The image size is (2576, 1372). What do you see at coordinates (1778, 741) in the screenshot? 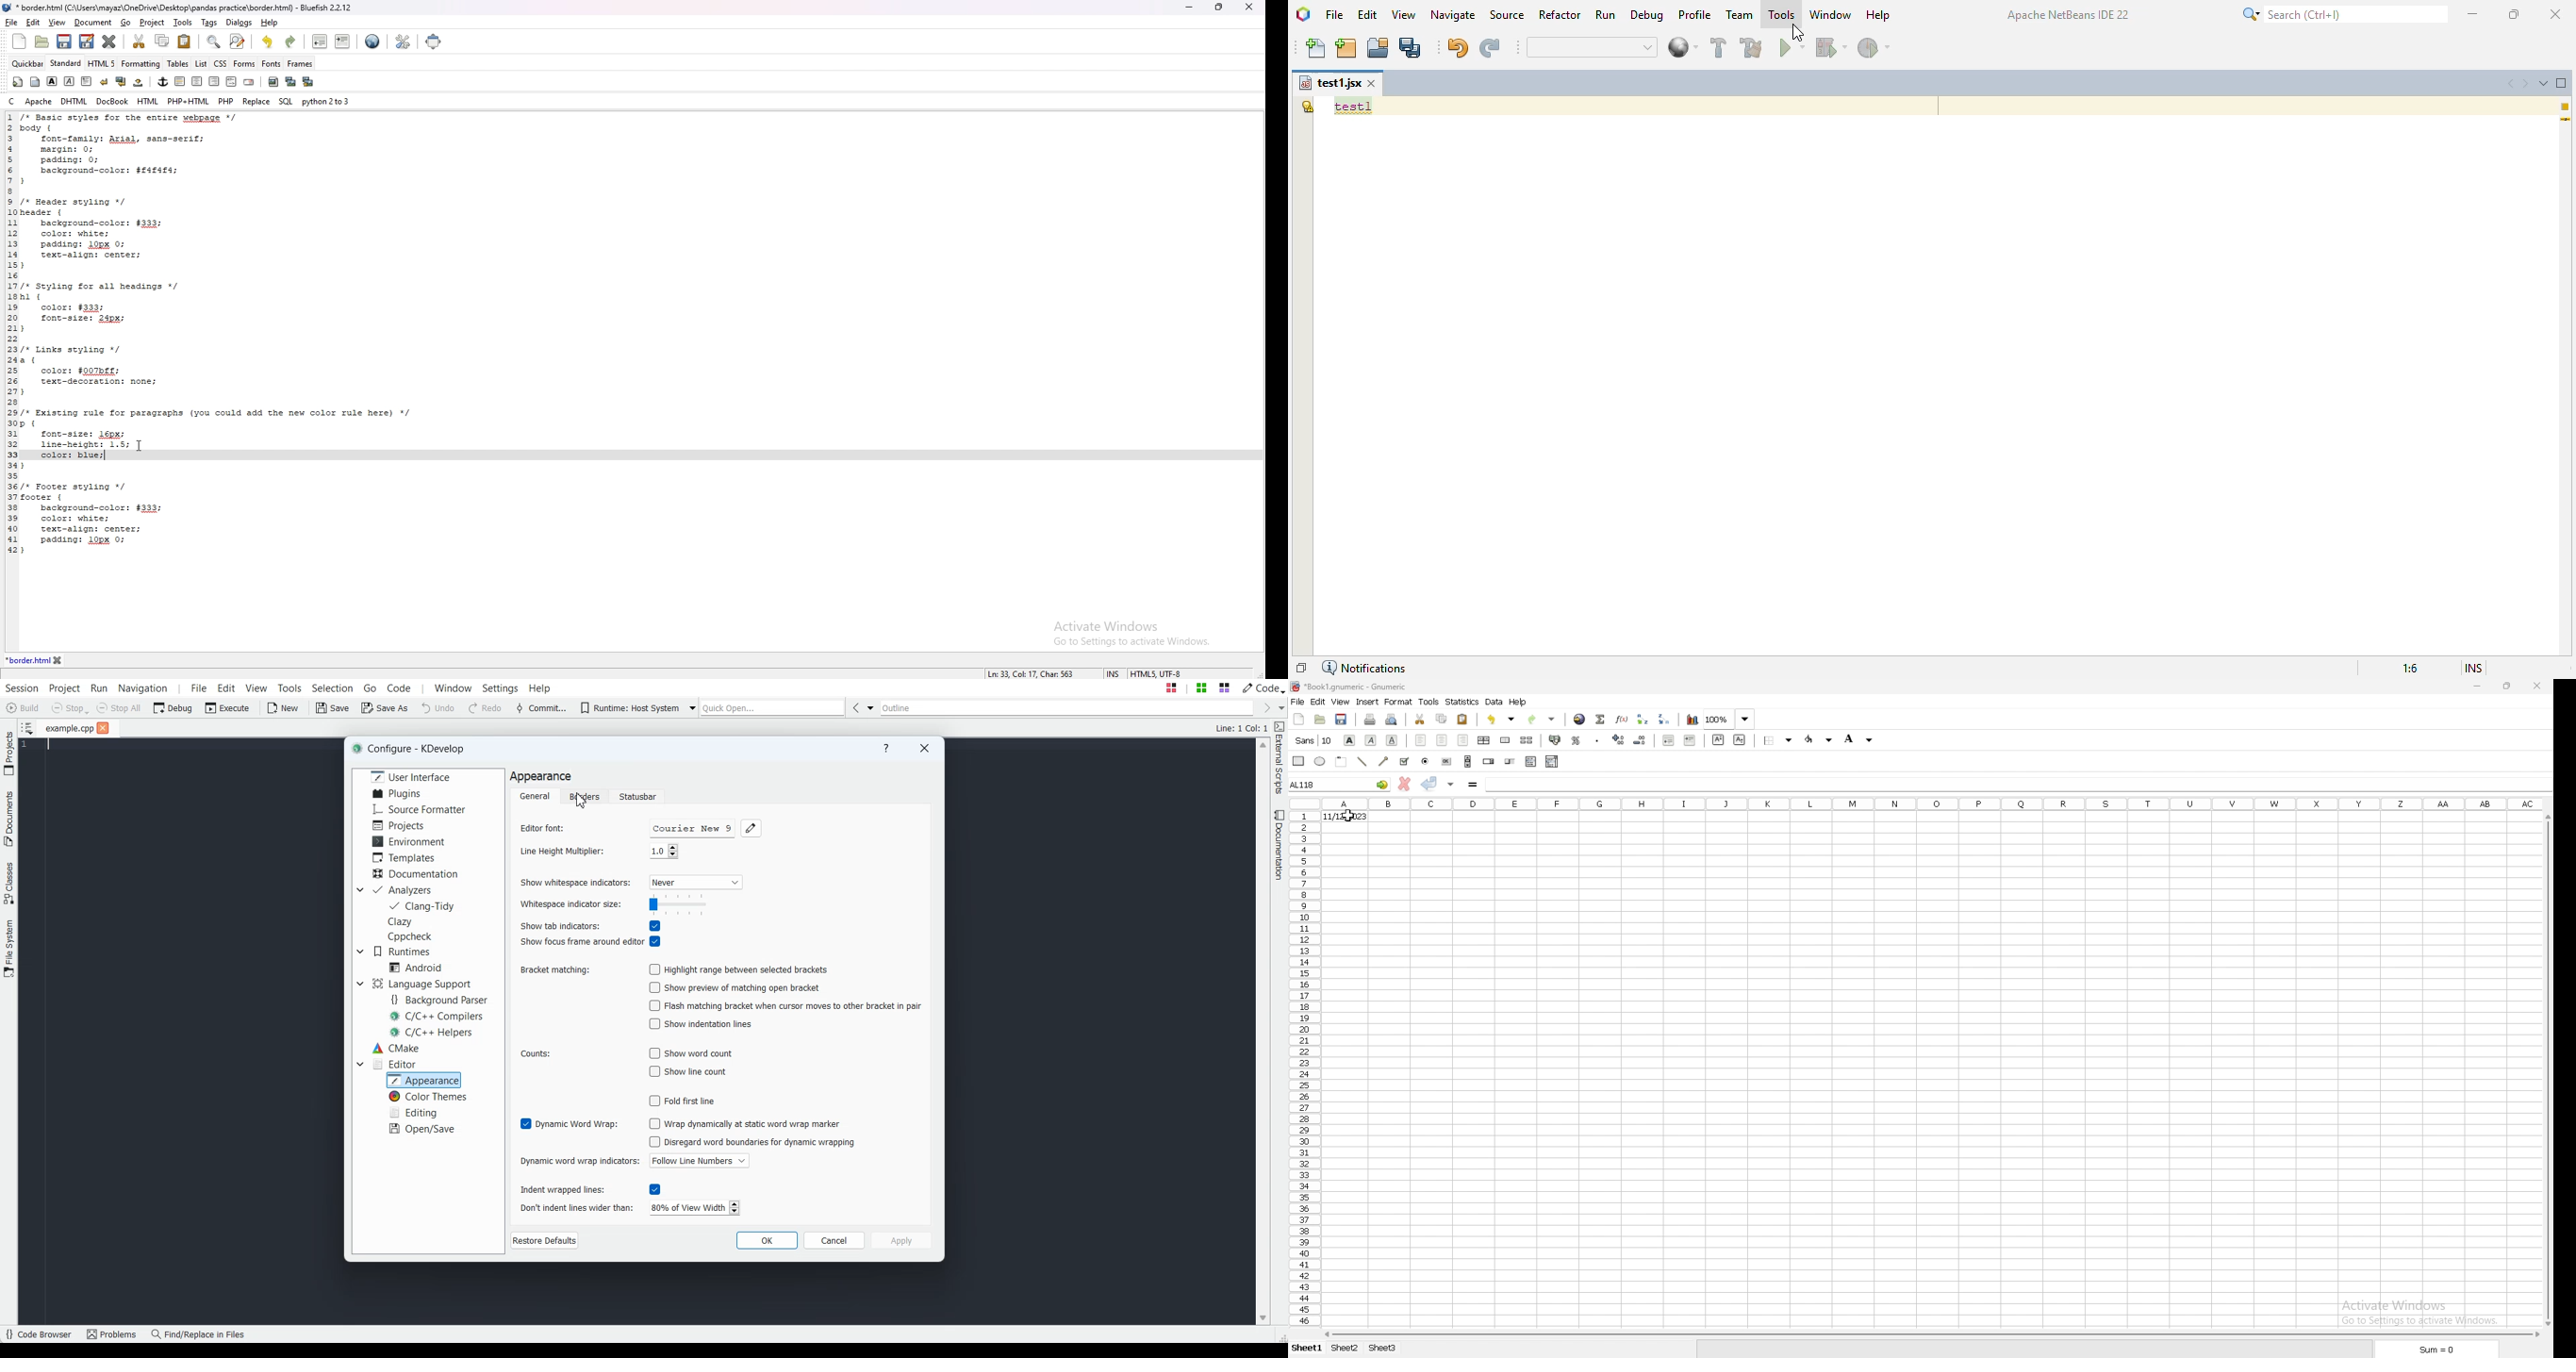
I see `border` at bounding box center [1778, 741].